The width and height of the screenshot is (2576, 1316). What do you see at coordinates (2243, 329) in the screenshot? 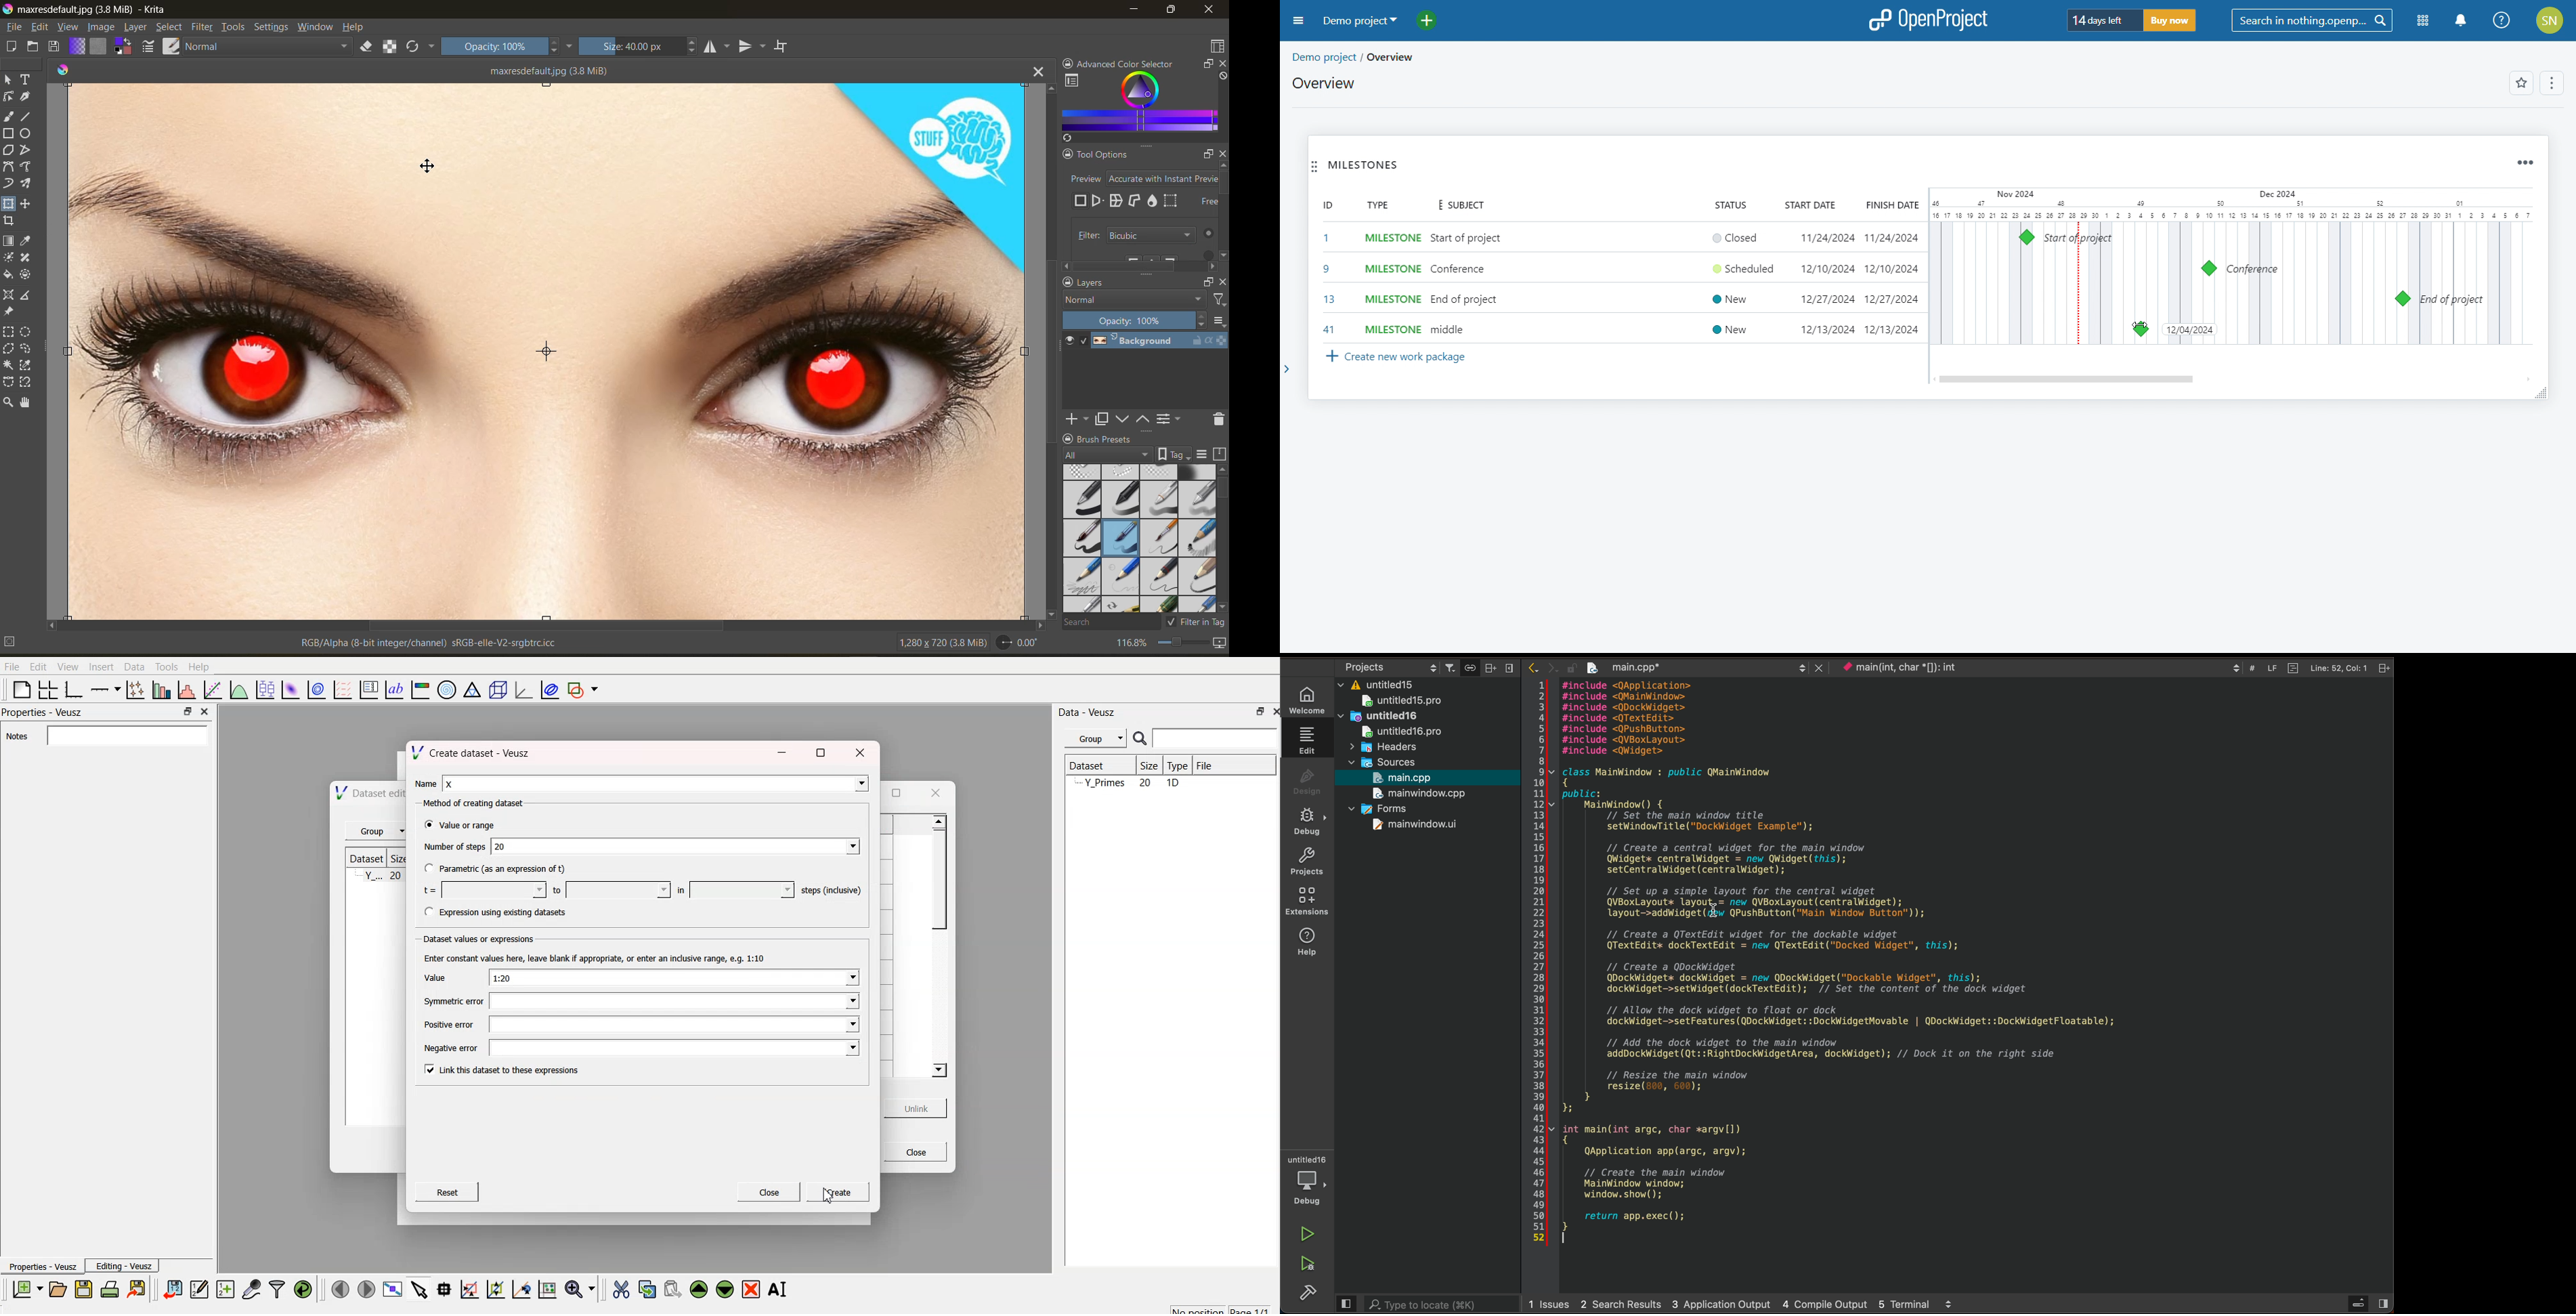
I see `milestone 41` at bounding box center [2243, 329].